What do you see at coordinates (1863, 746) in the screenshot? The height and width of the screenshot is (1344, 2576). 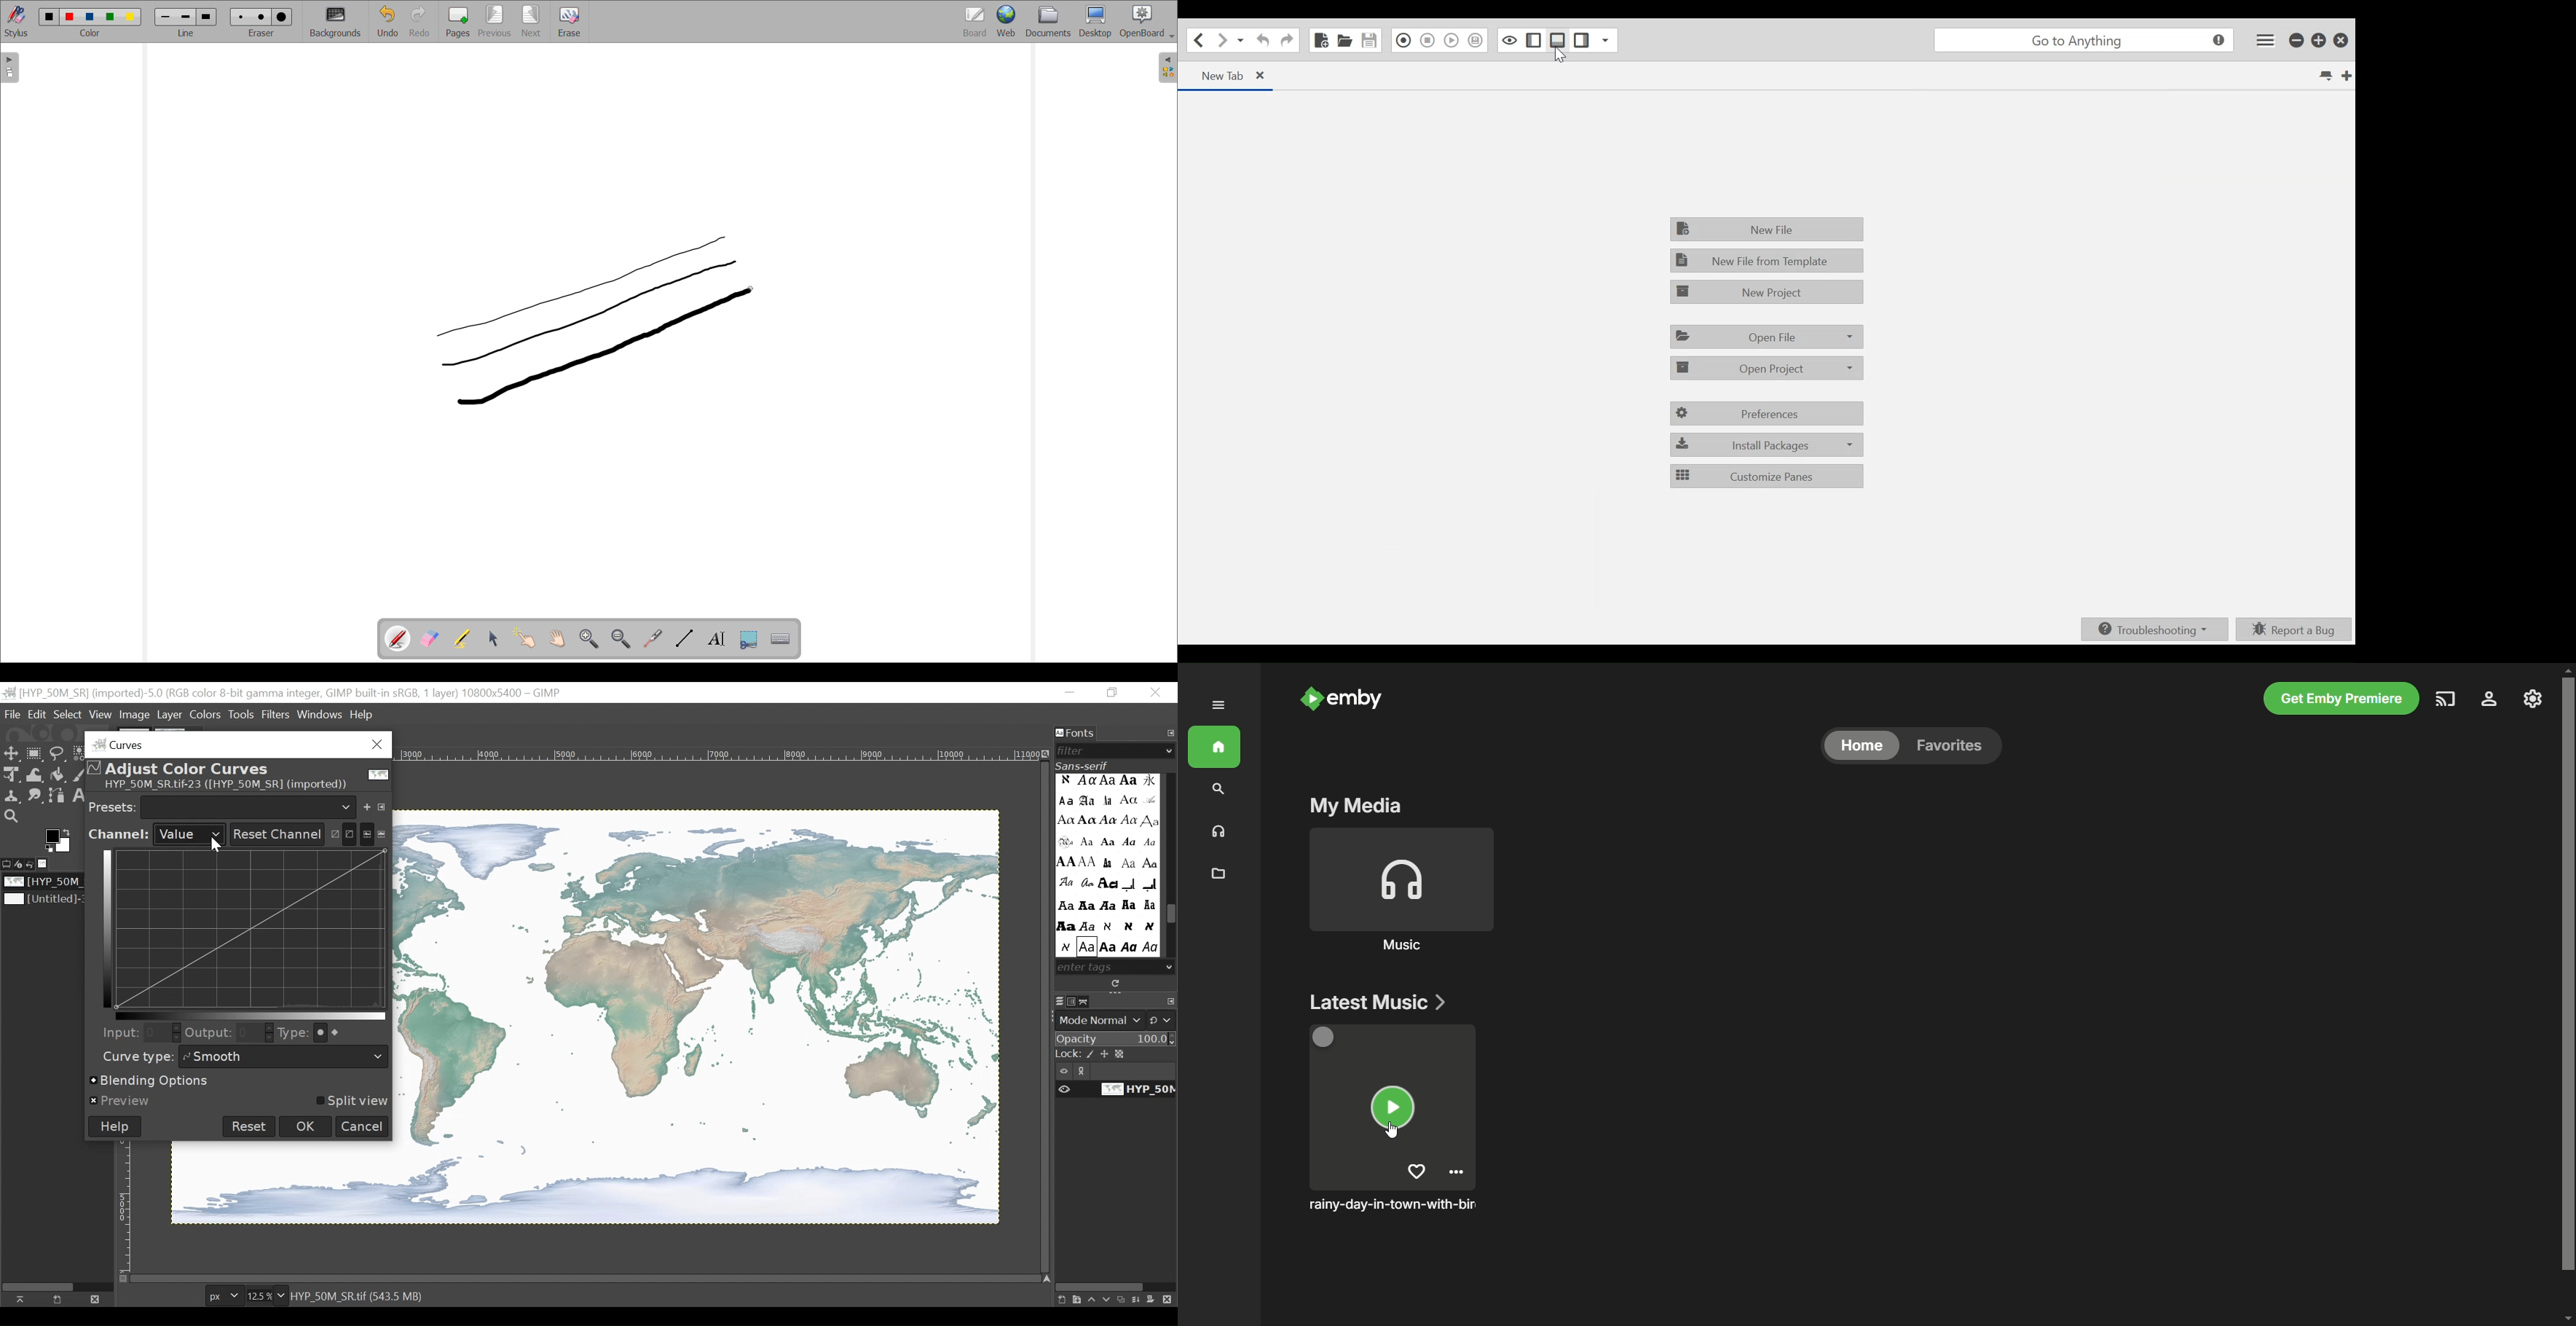 I see `home` at bounding box center [1863, 746].